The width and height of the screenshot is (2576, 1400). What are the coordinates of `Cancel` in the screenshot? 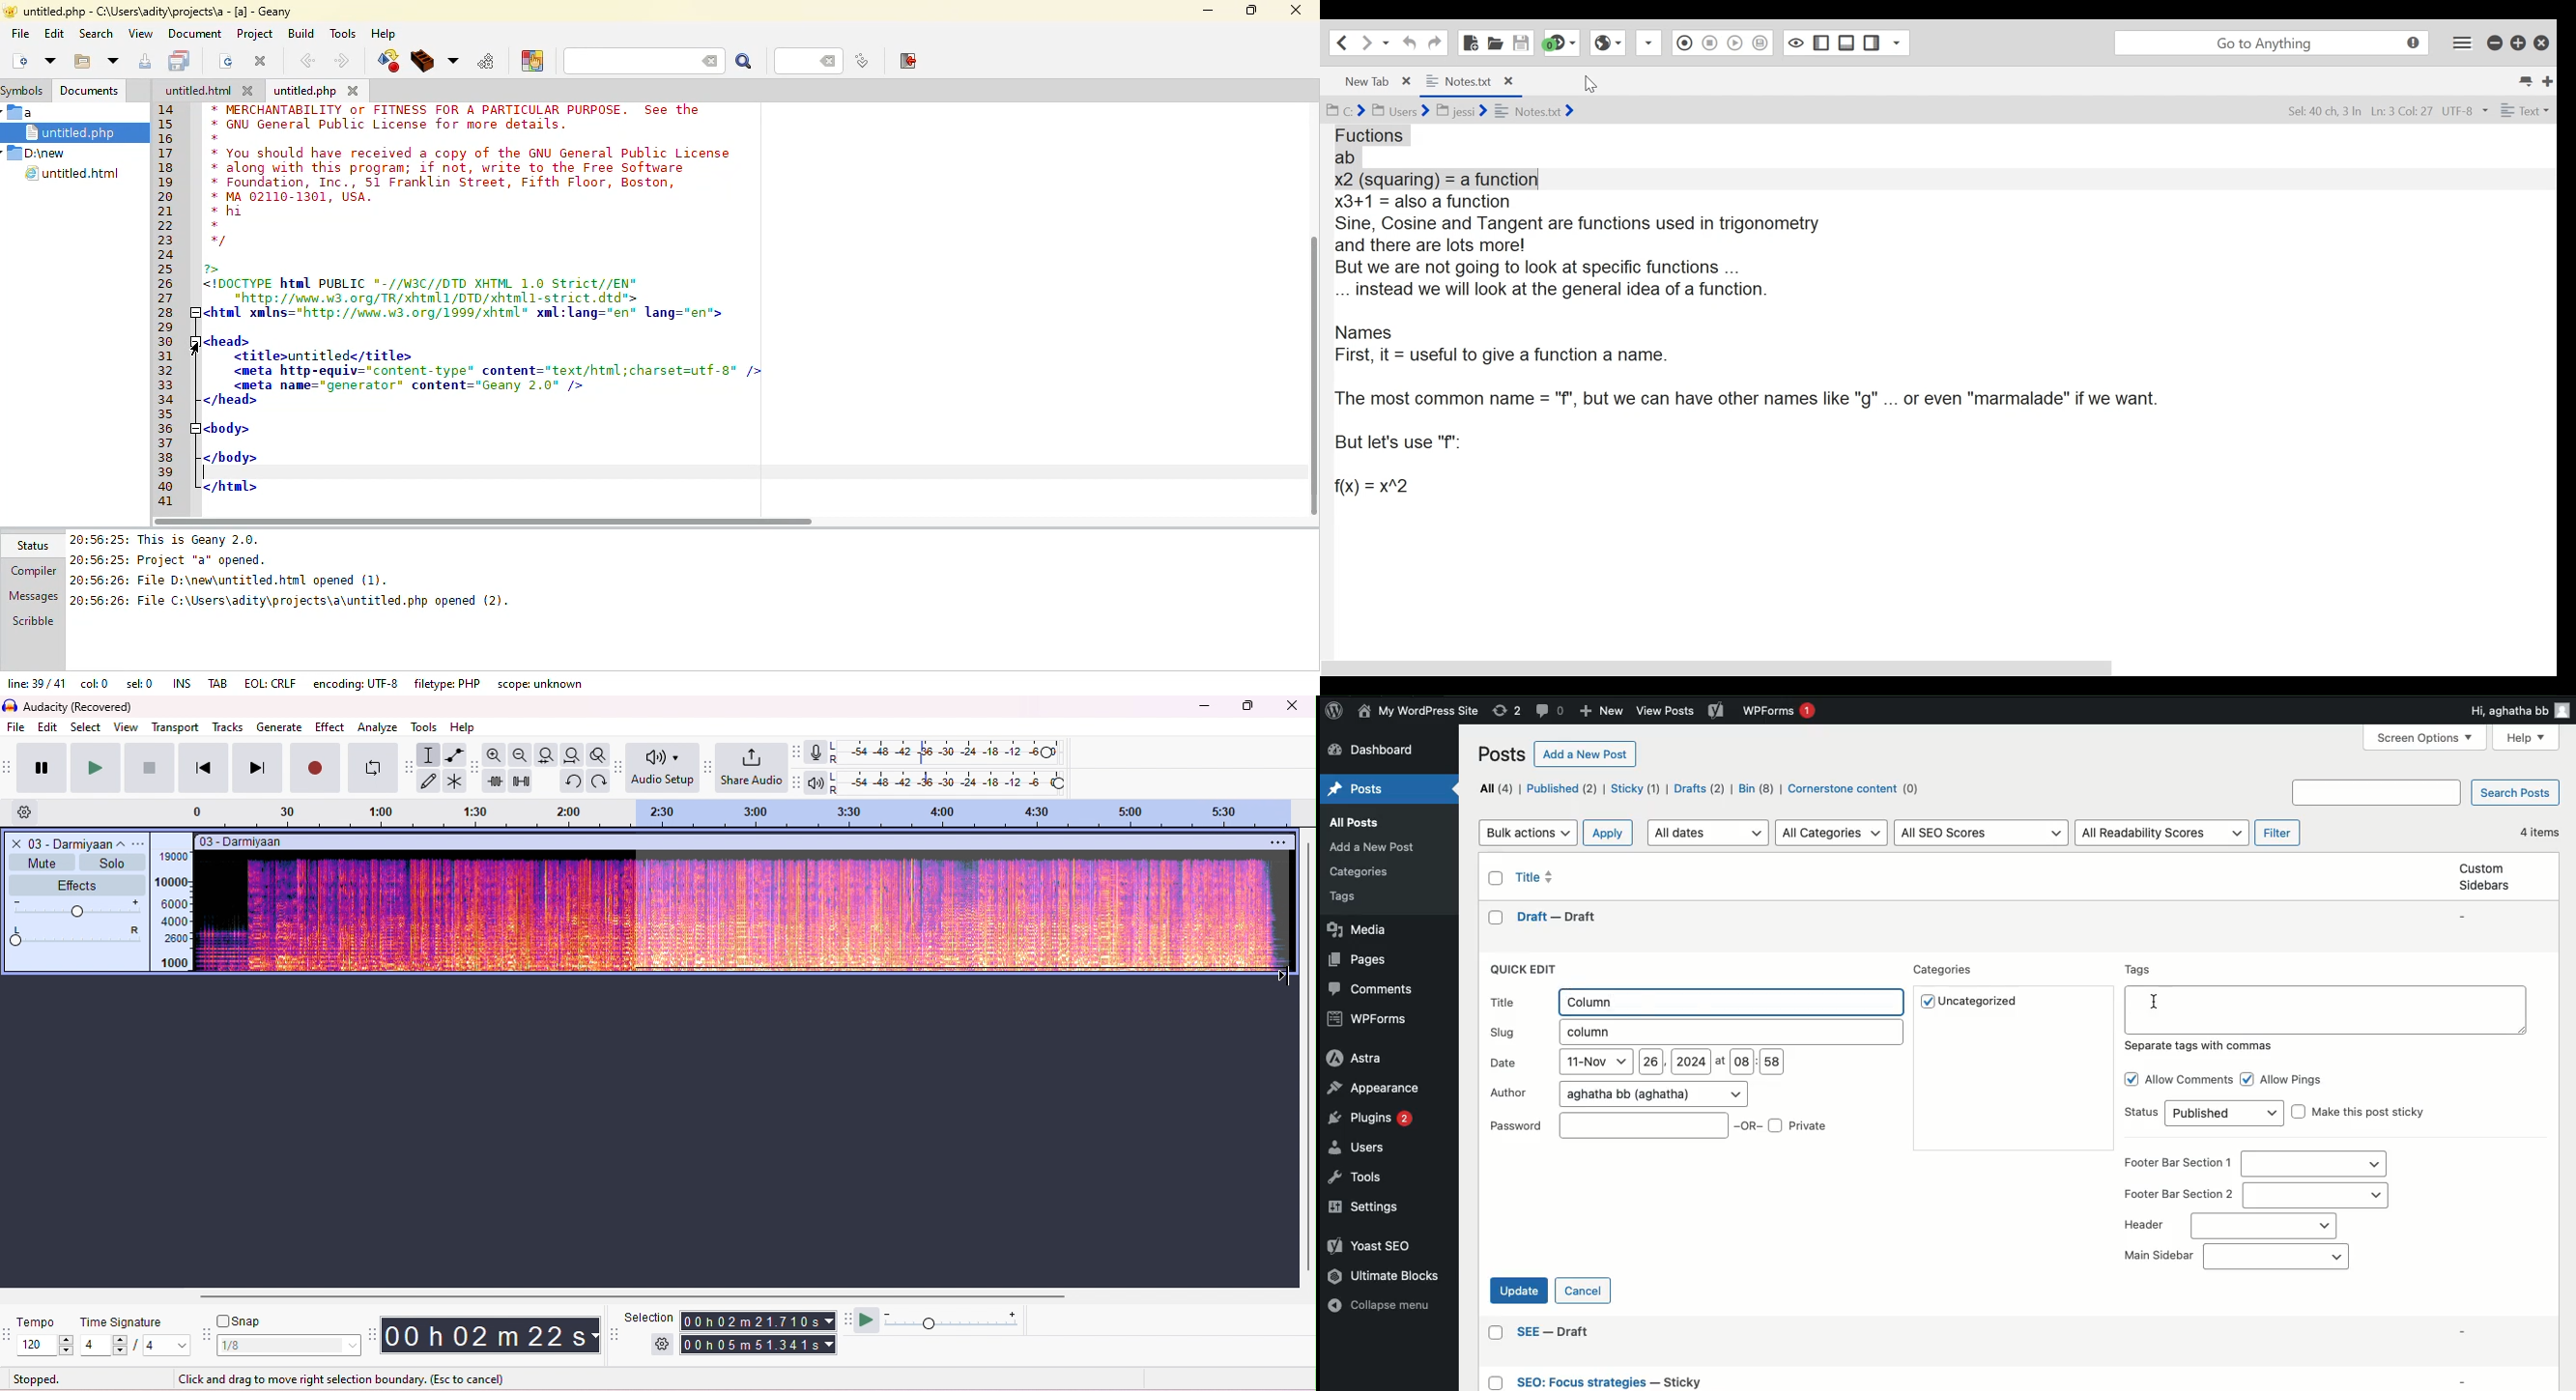 It's located at (1585, 1290).